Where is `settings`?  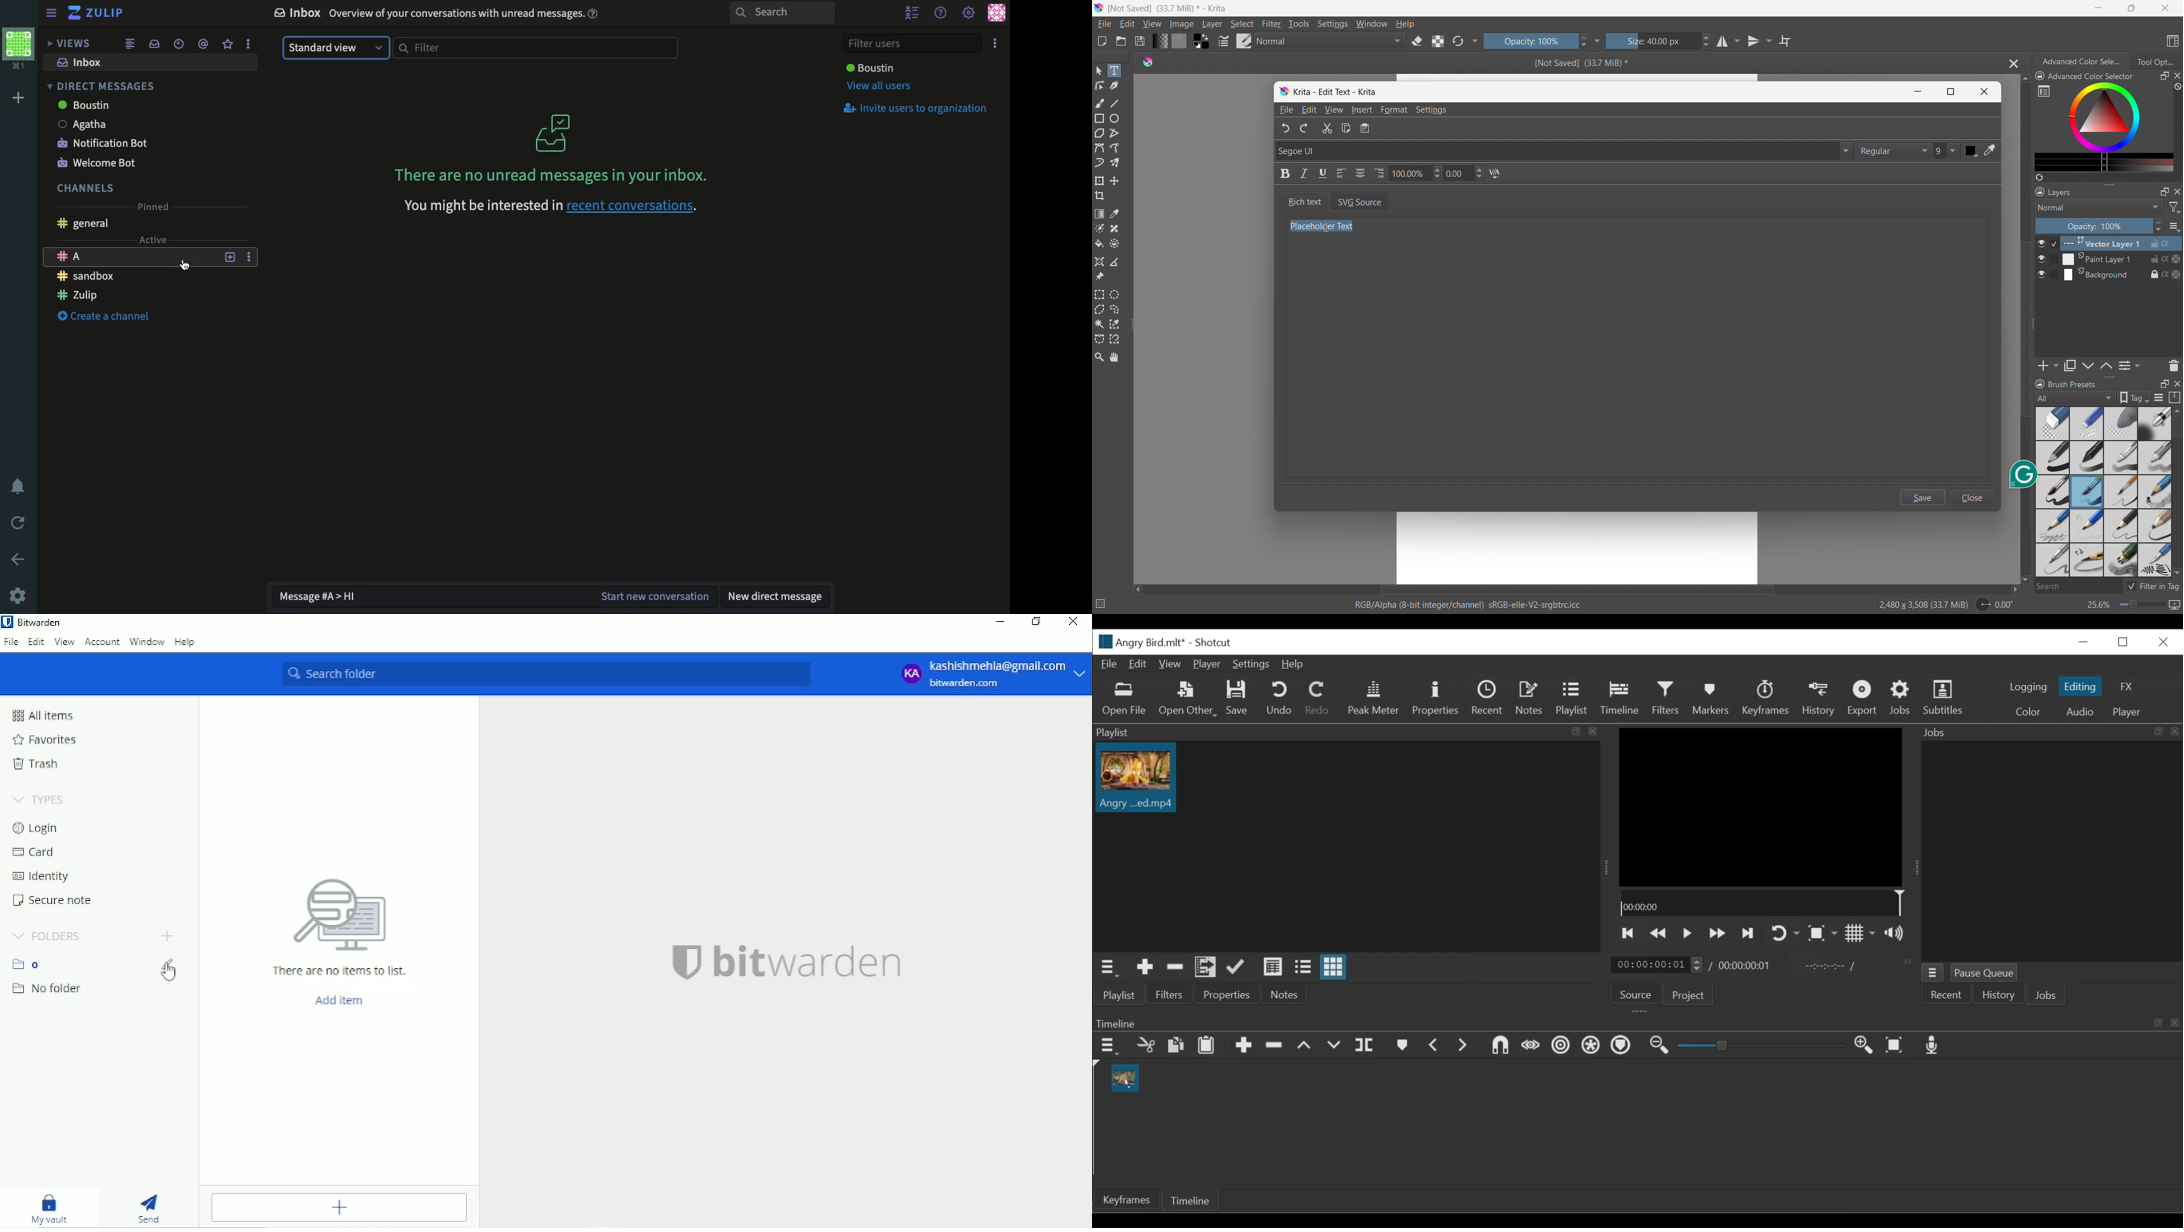 settings is located at coordinates (1332, 24).